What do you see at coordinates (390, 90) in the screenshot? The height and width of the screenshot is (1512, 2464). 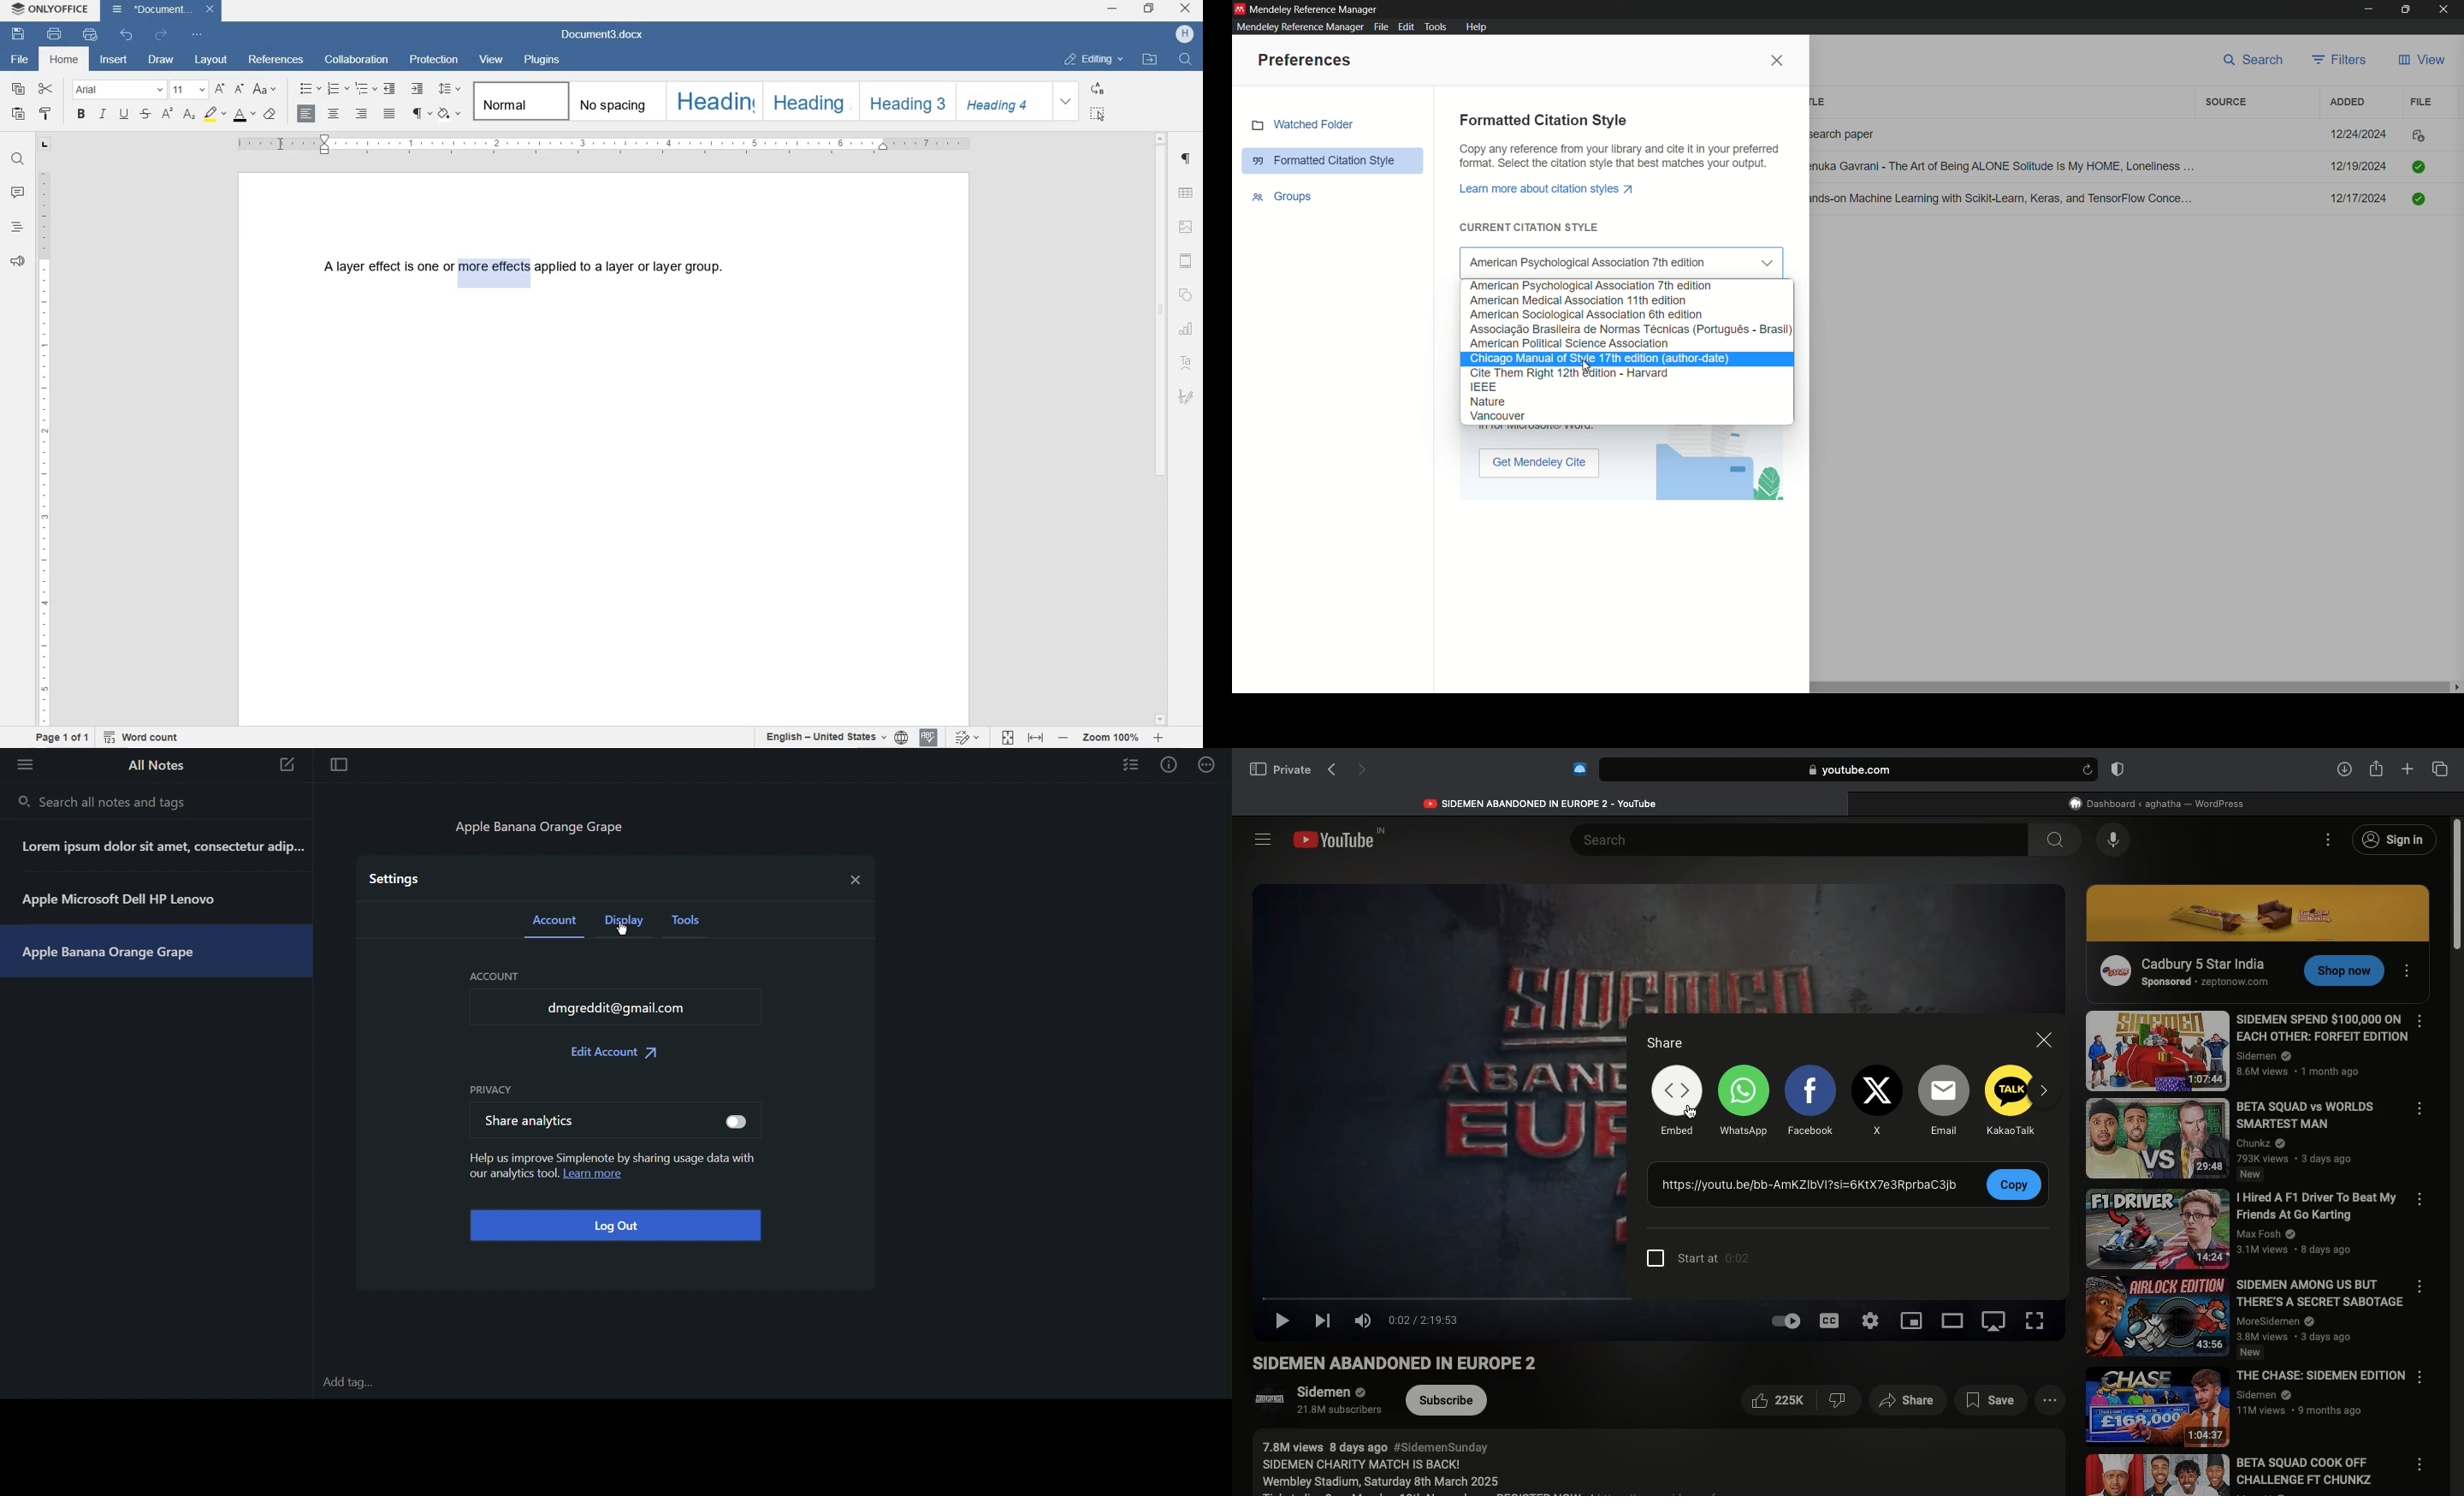 I see `DECREASE INDENT` at bounding box center [390, 90].